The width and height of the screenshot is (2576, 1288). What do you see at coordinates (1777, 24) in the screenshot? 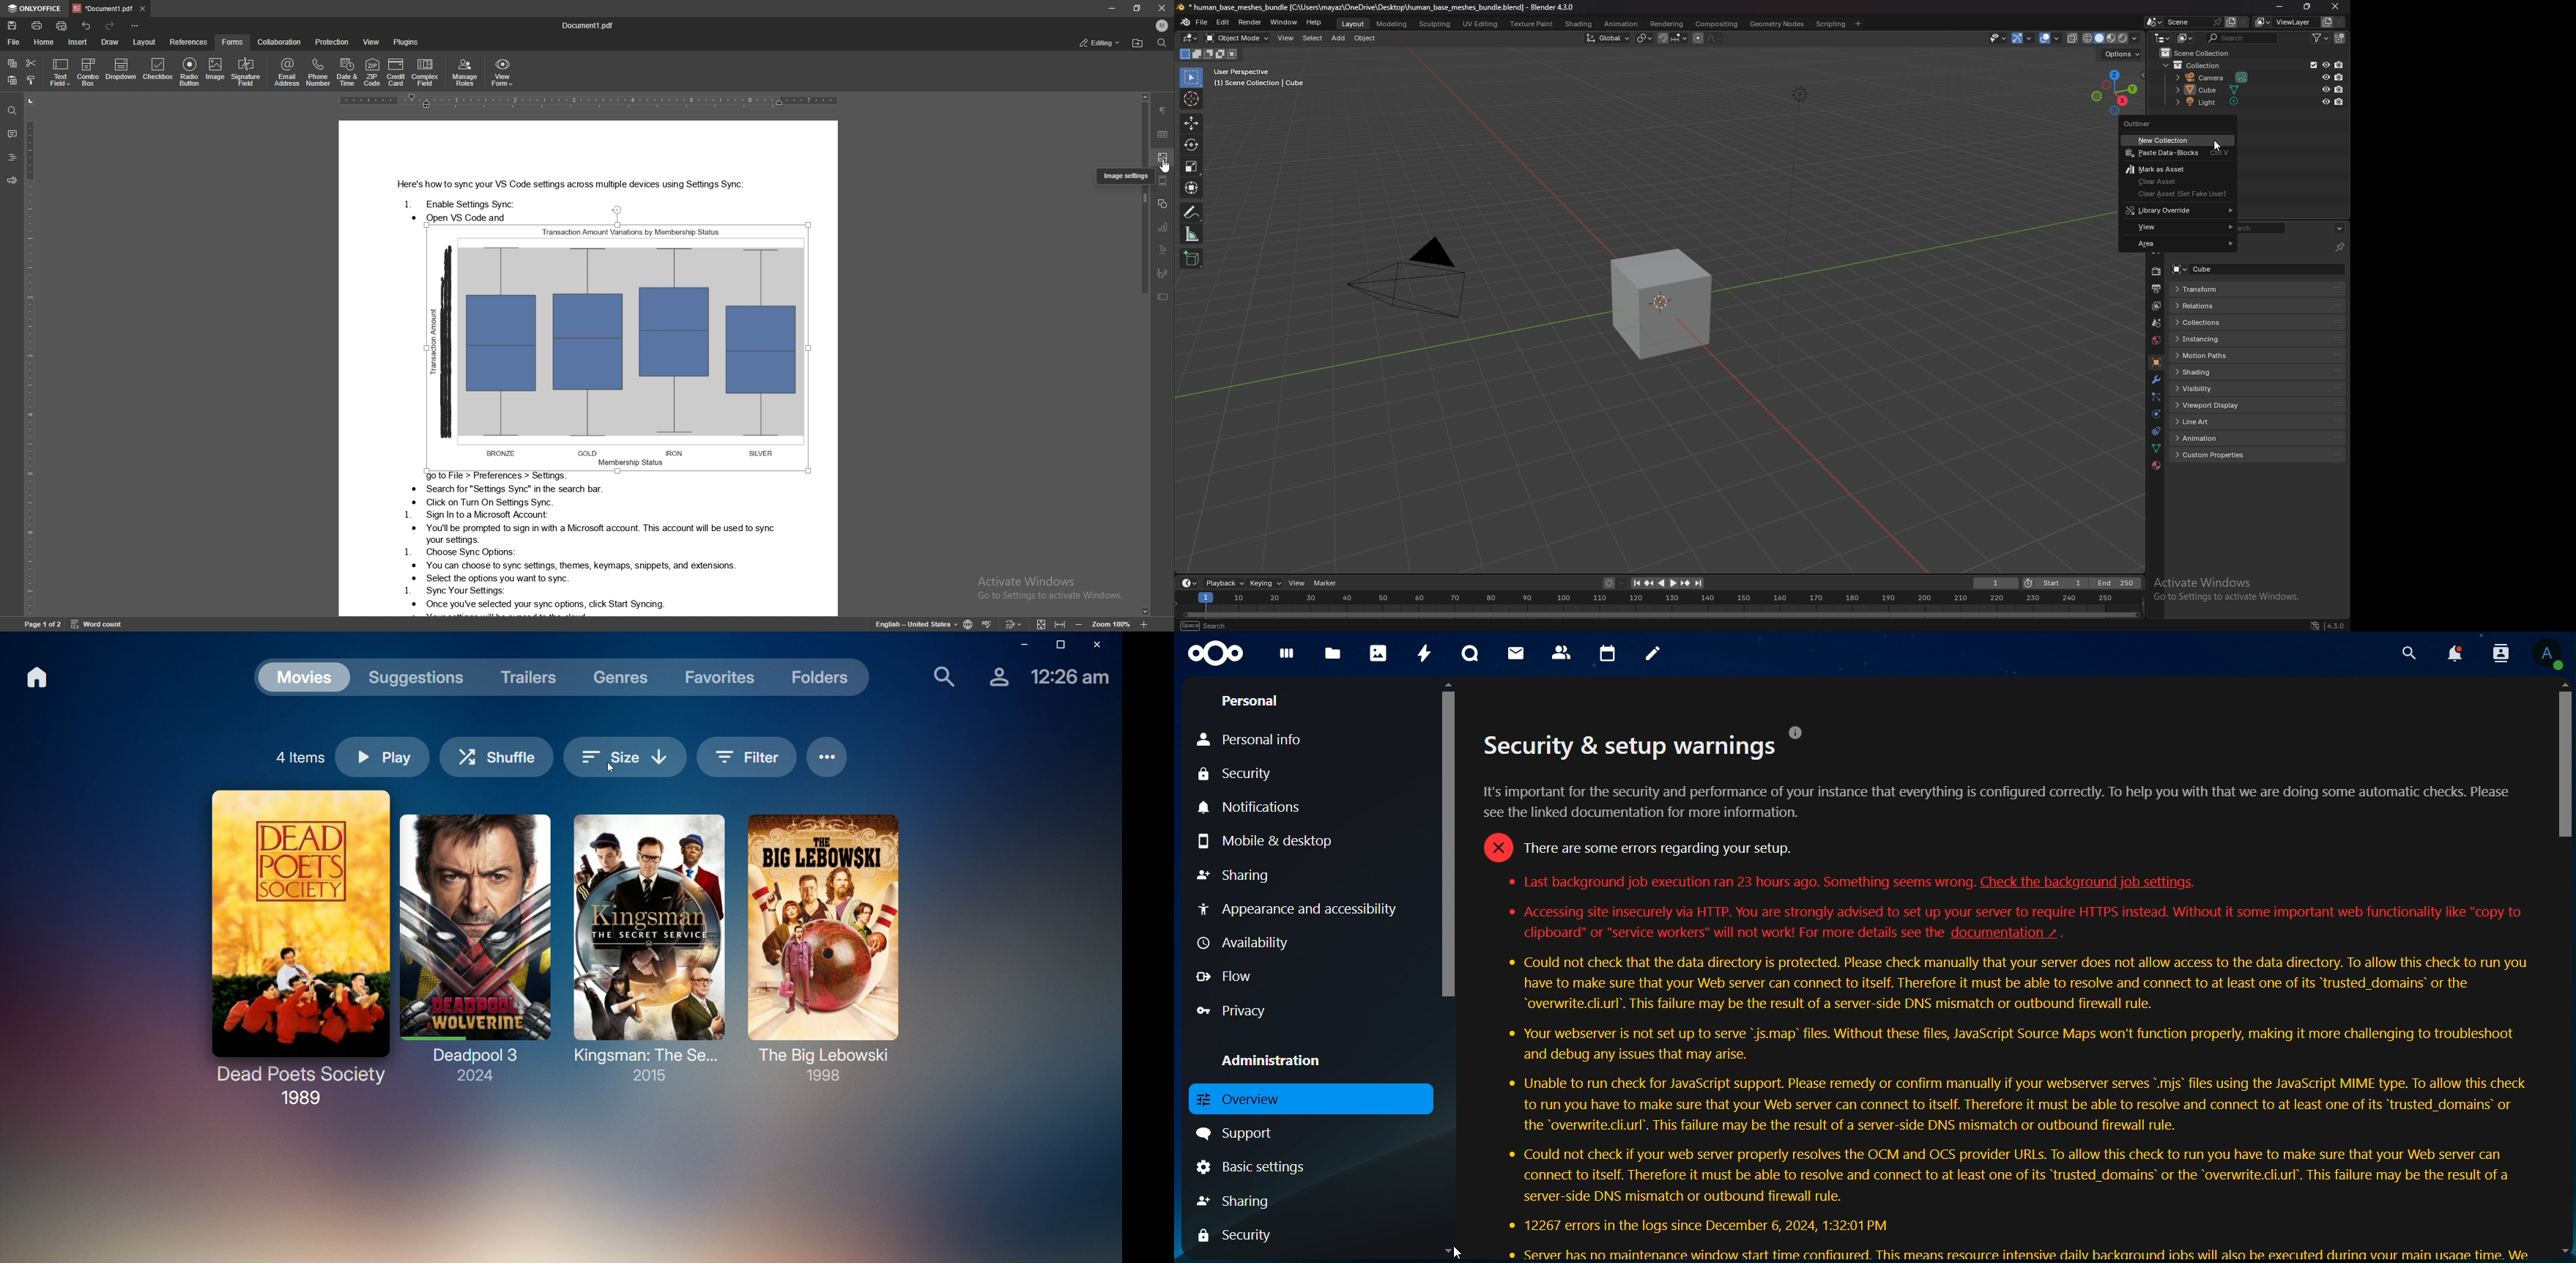
I see `geometry nodes` at bounding box center [1777, 24].